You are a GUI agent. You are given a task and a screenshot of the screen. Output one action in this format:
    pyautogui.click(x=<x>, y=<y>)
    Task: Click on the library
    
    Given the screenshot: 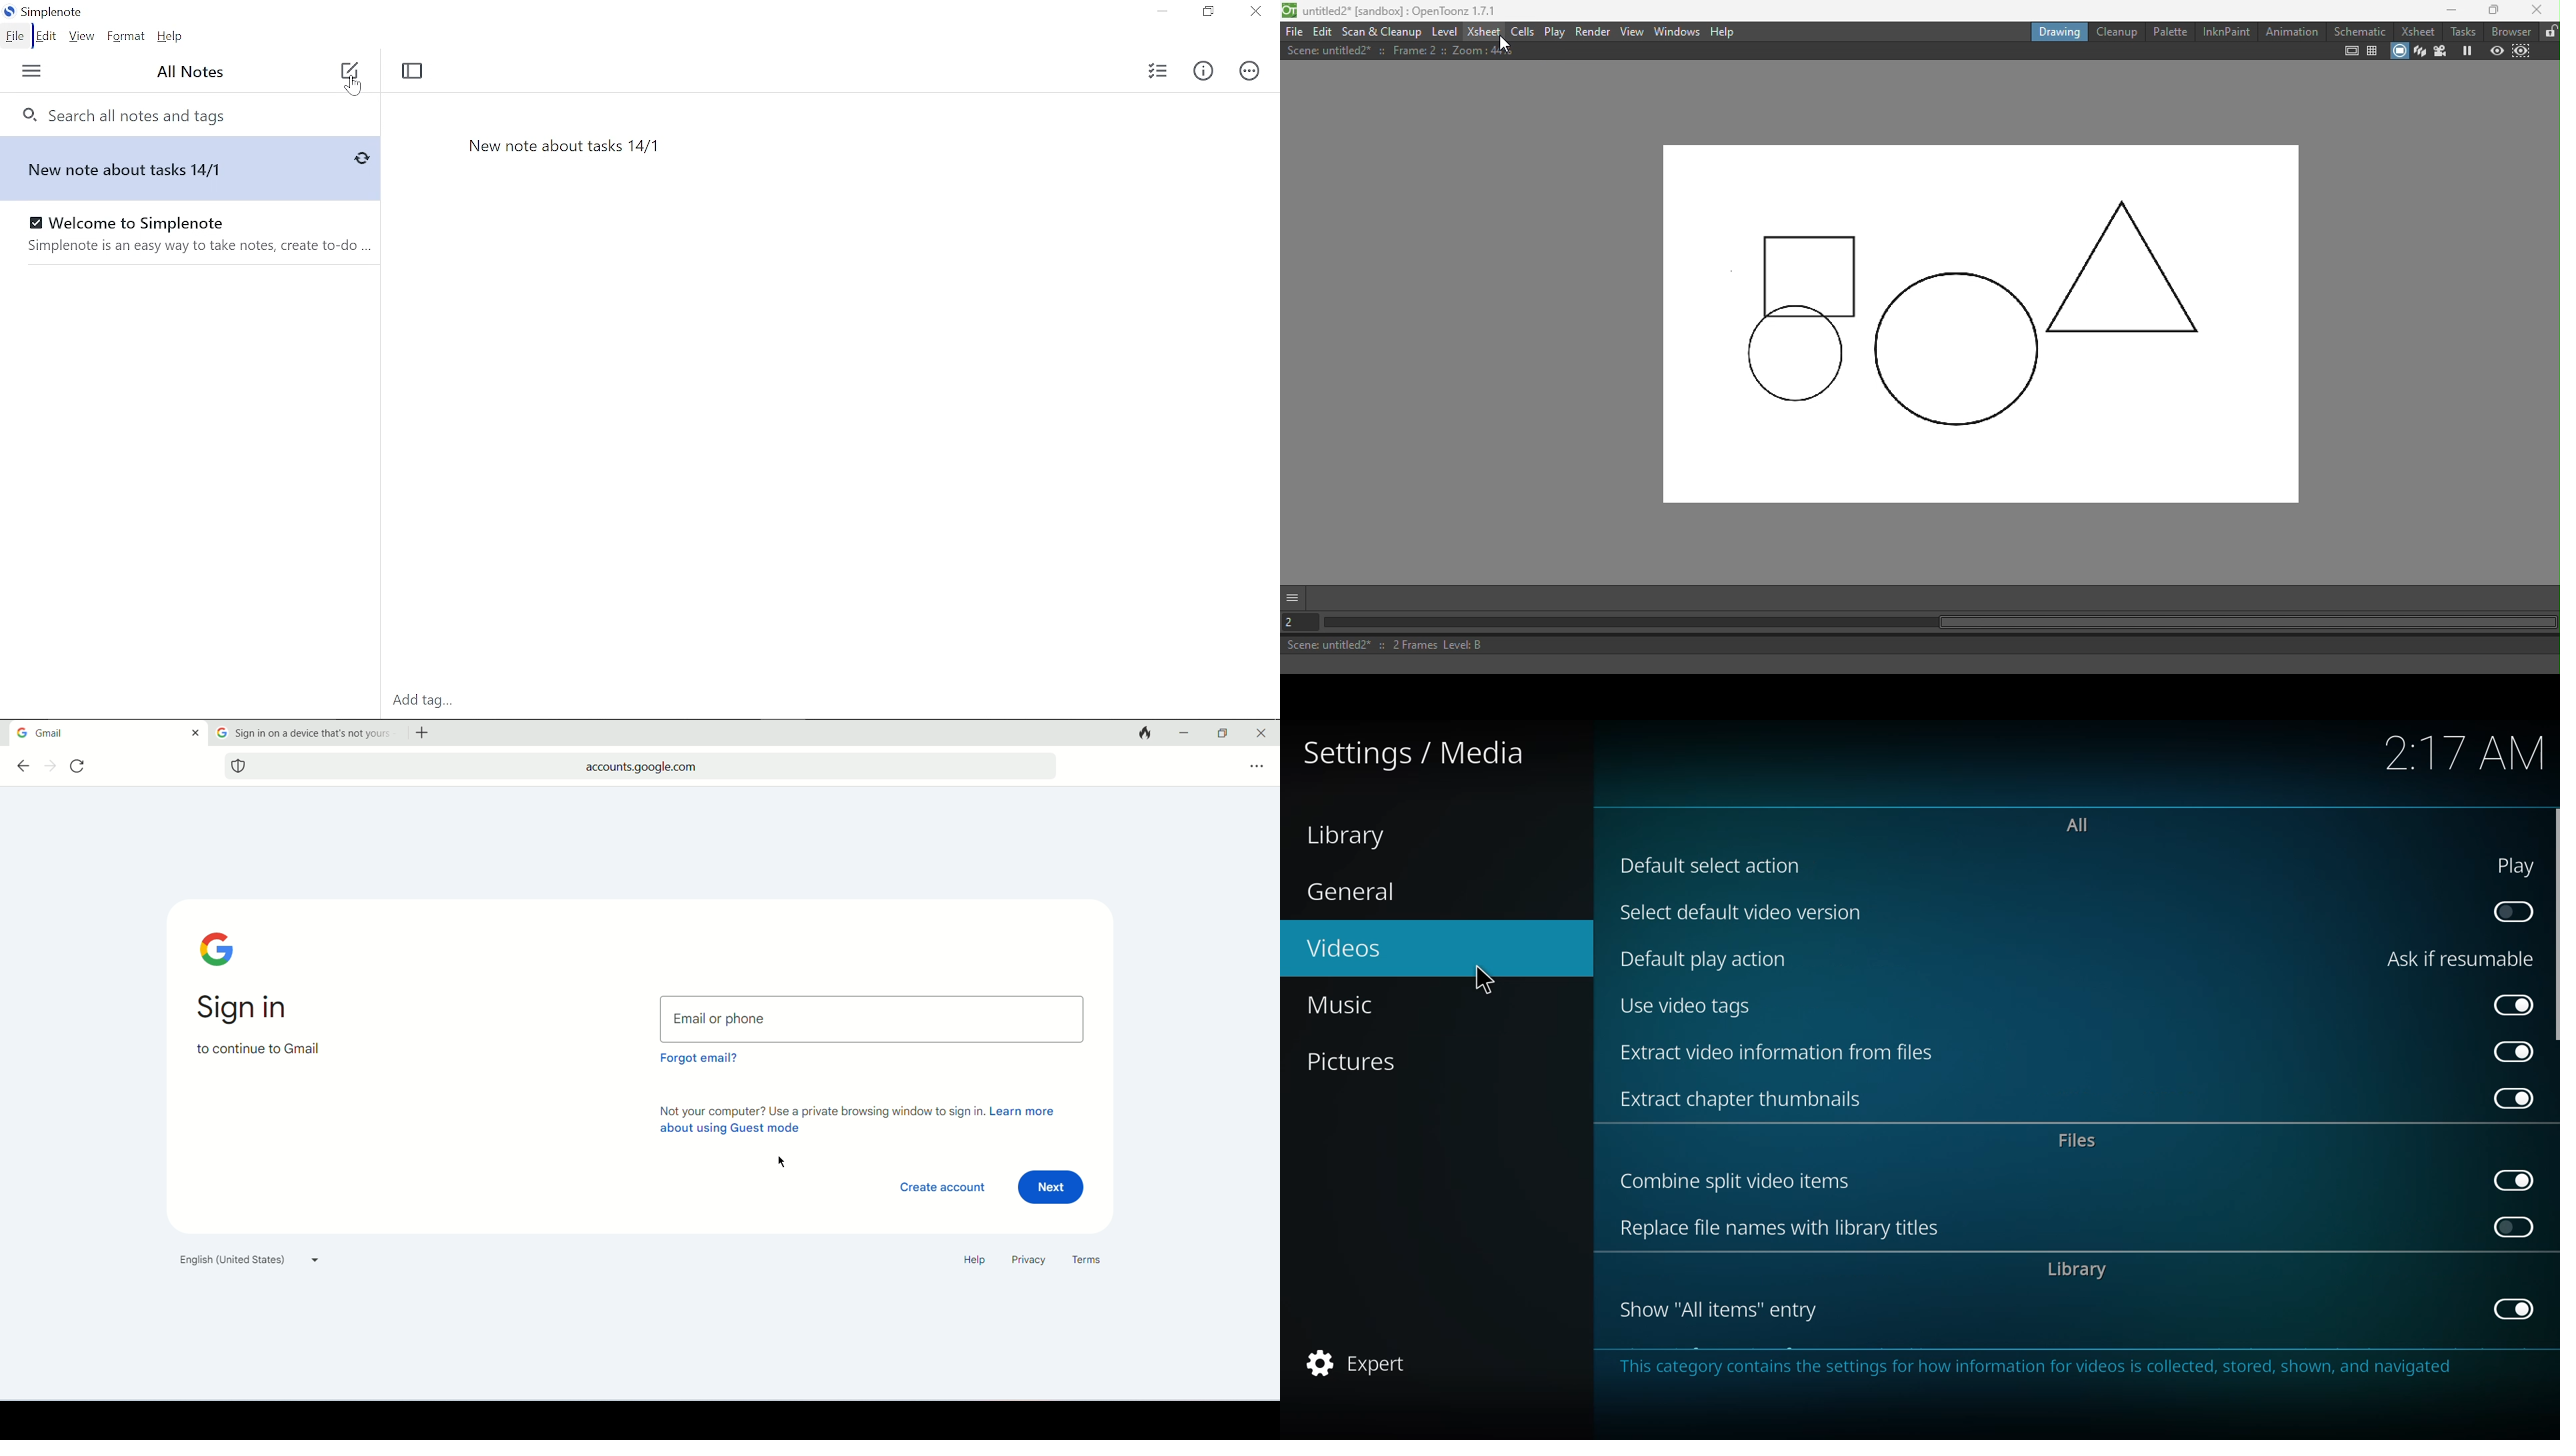 What is the action you would take?
    pyautogui.click(x=2078, y=1270)
    